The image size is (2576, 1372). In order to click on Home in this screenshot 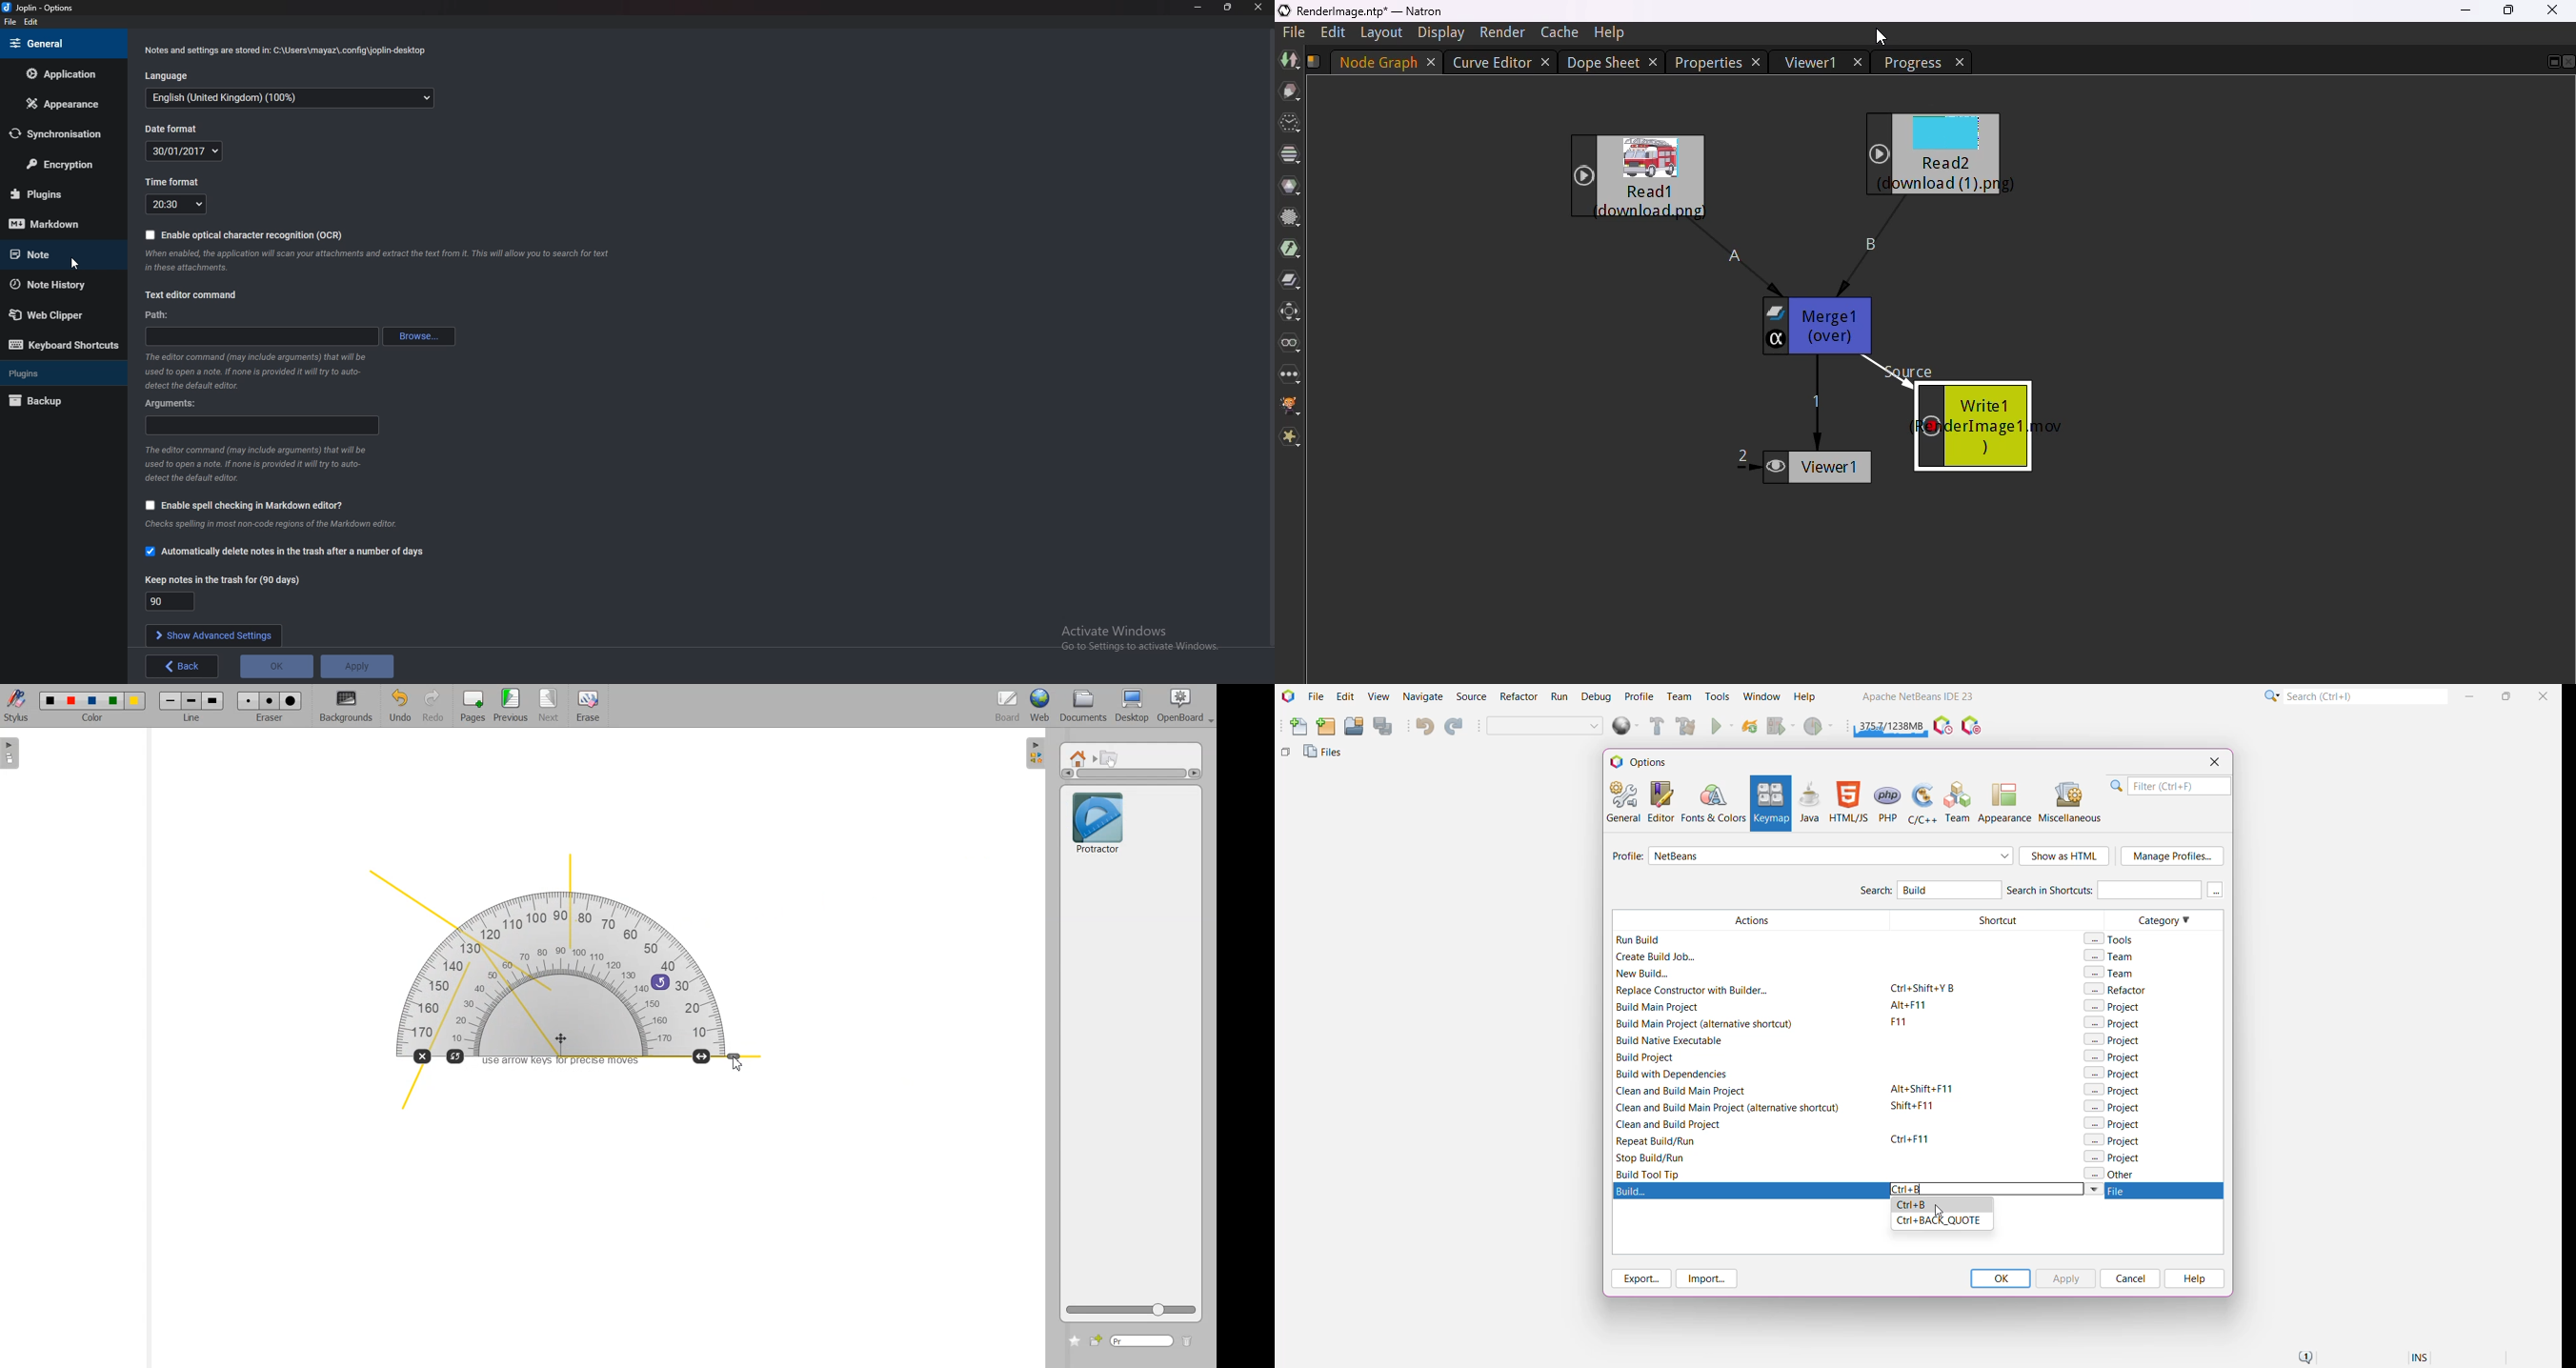, I will do `click(1081, 758)`.